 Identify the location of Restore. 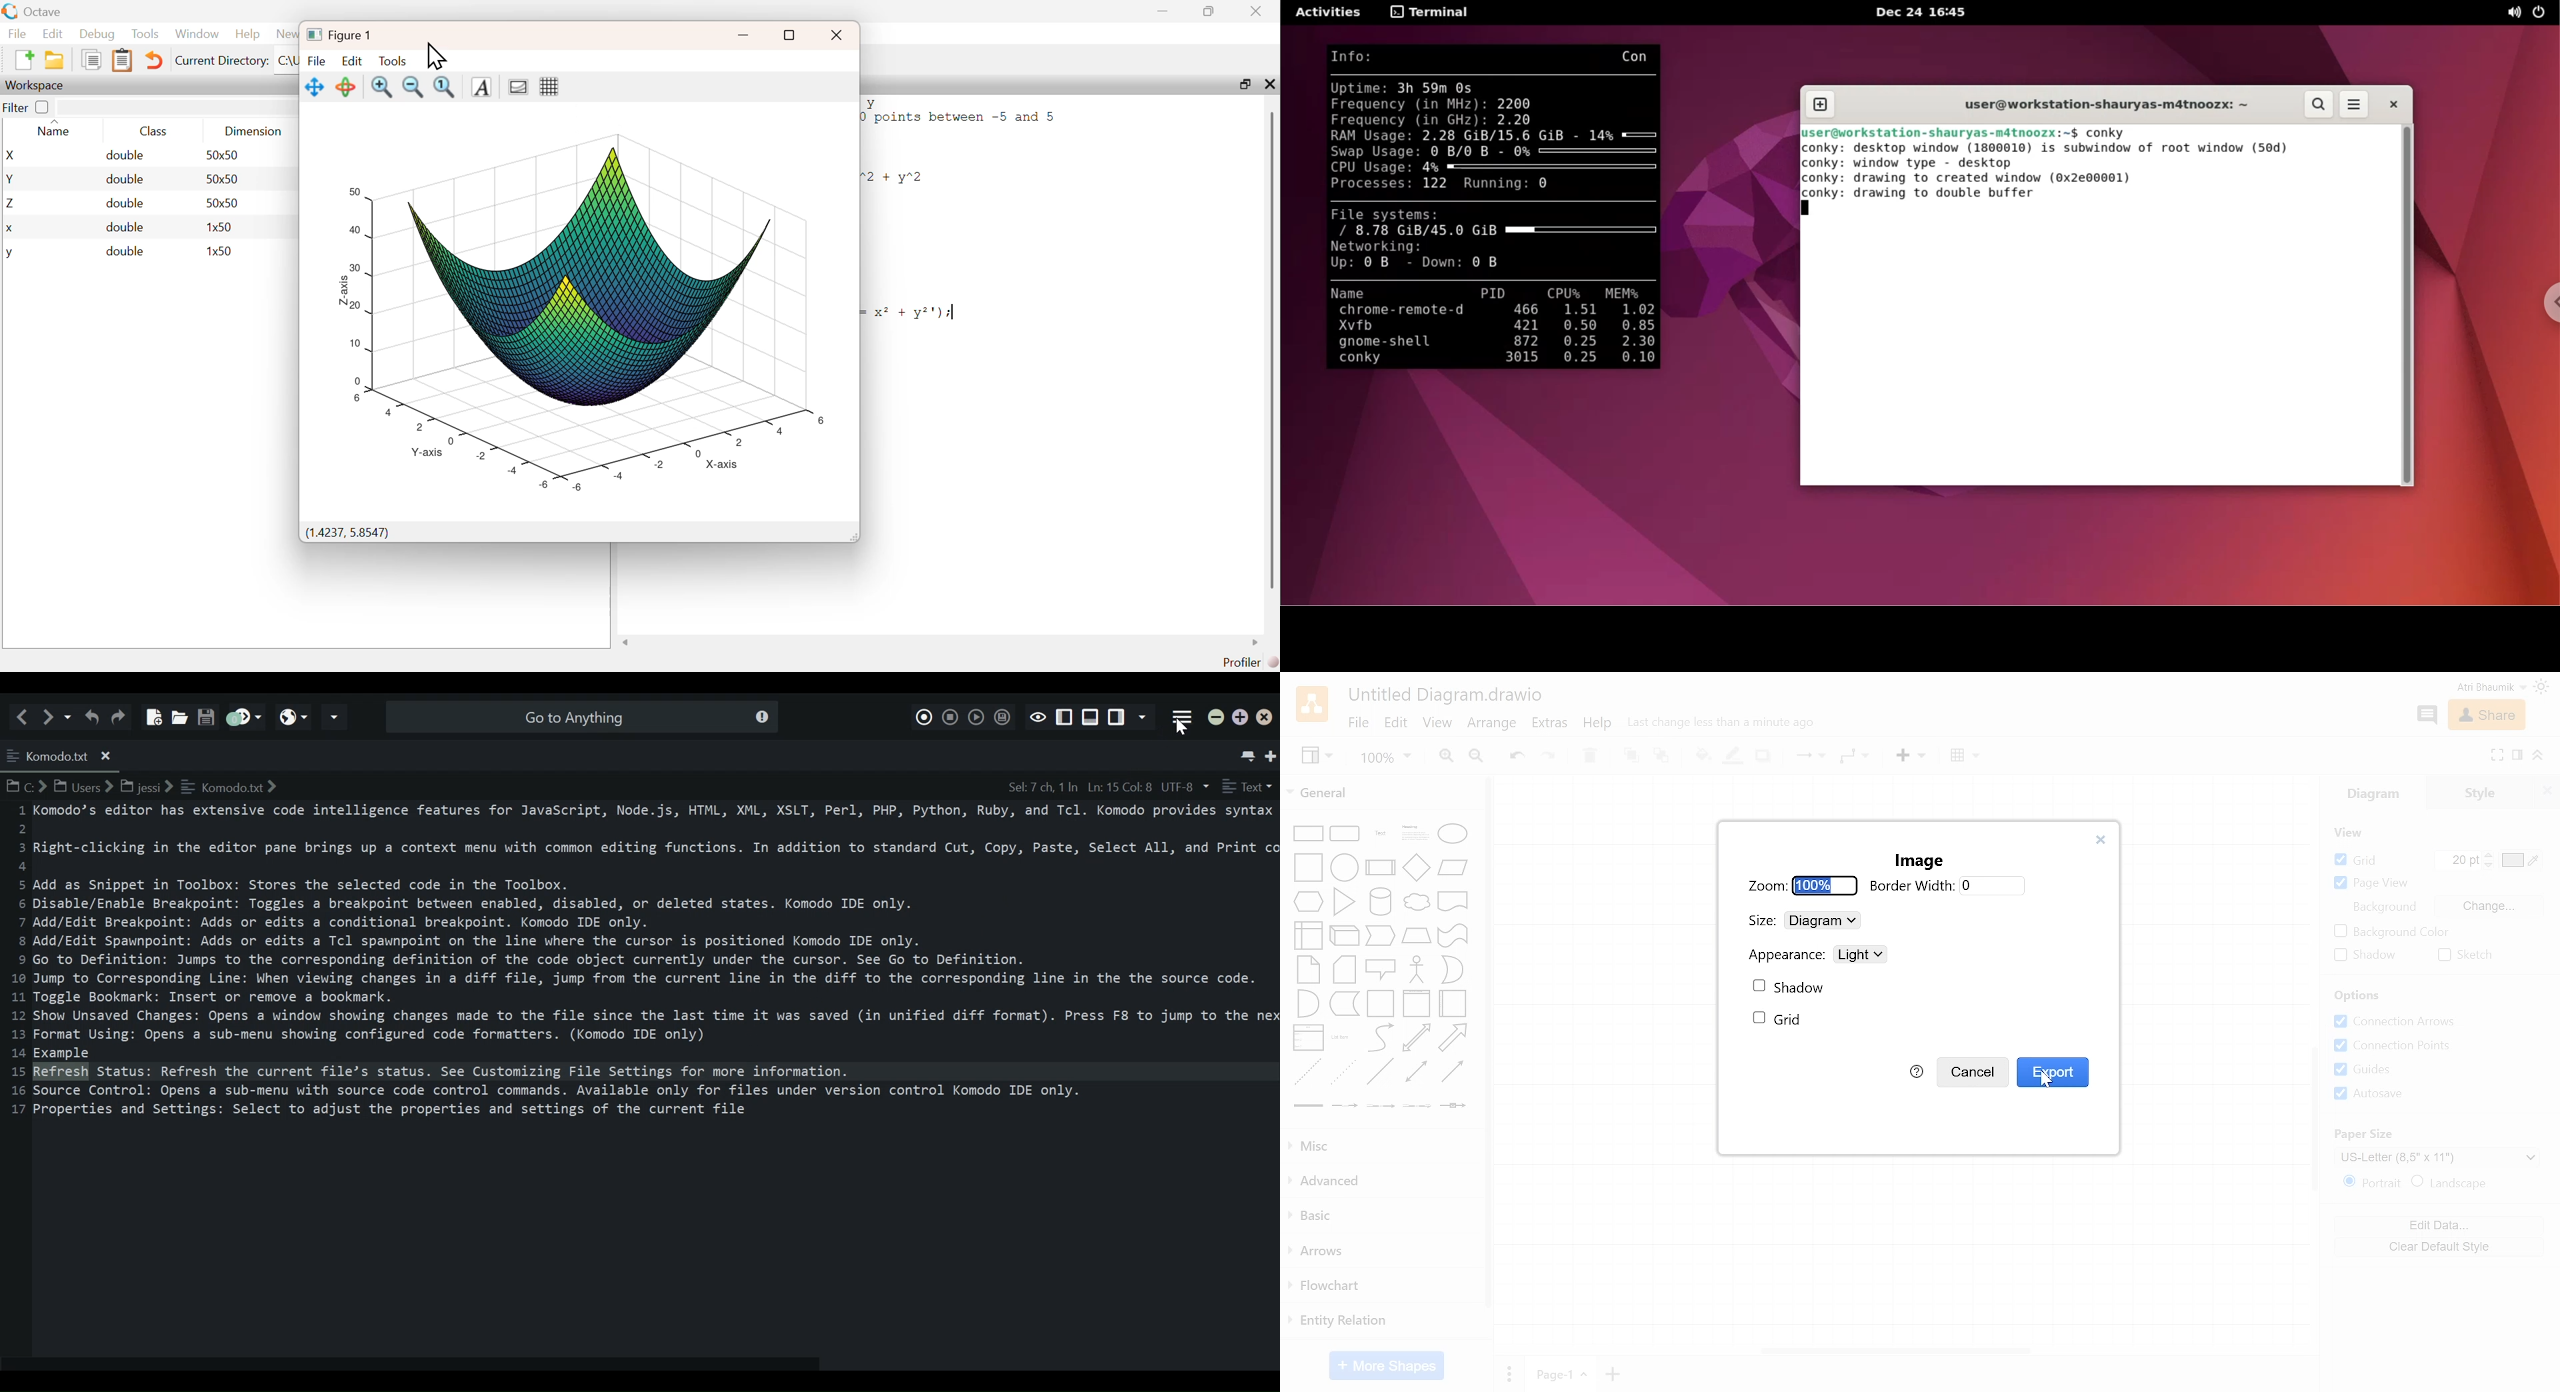
(1241, 718).